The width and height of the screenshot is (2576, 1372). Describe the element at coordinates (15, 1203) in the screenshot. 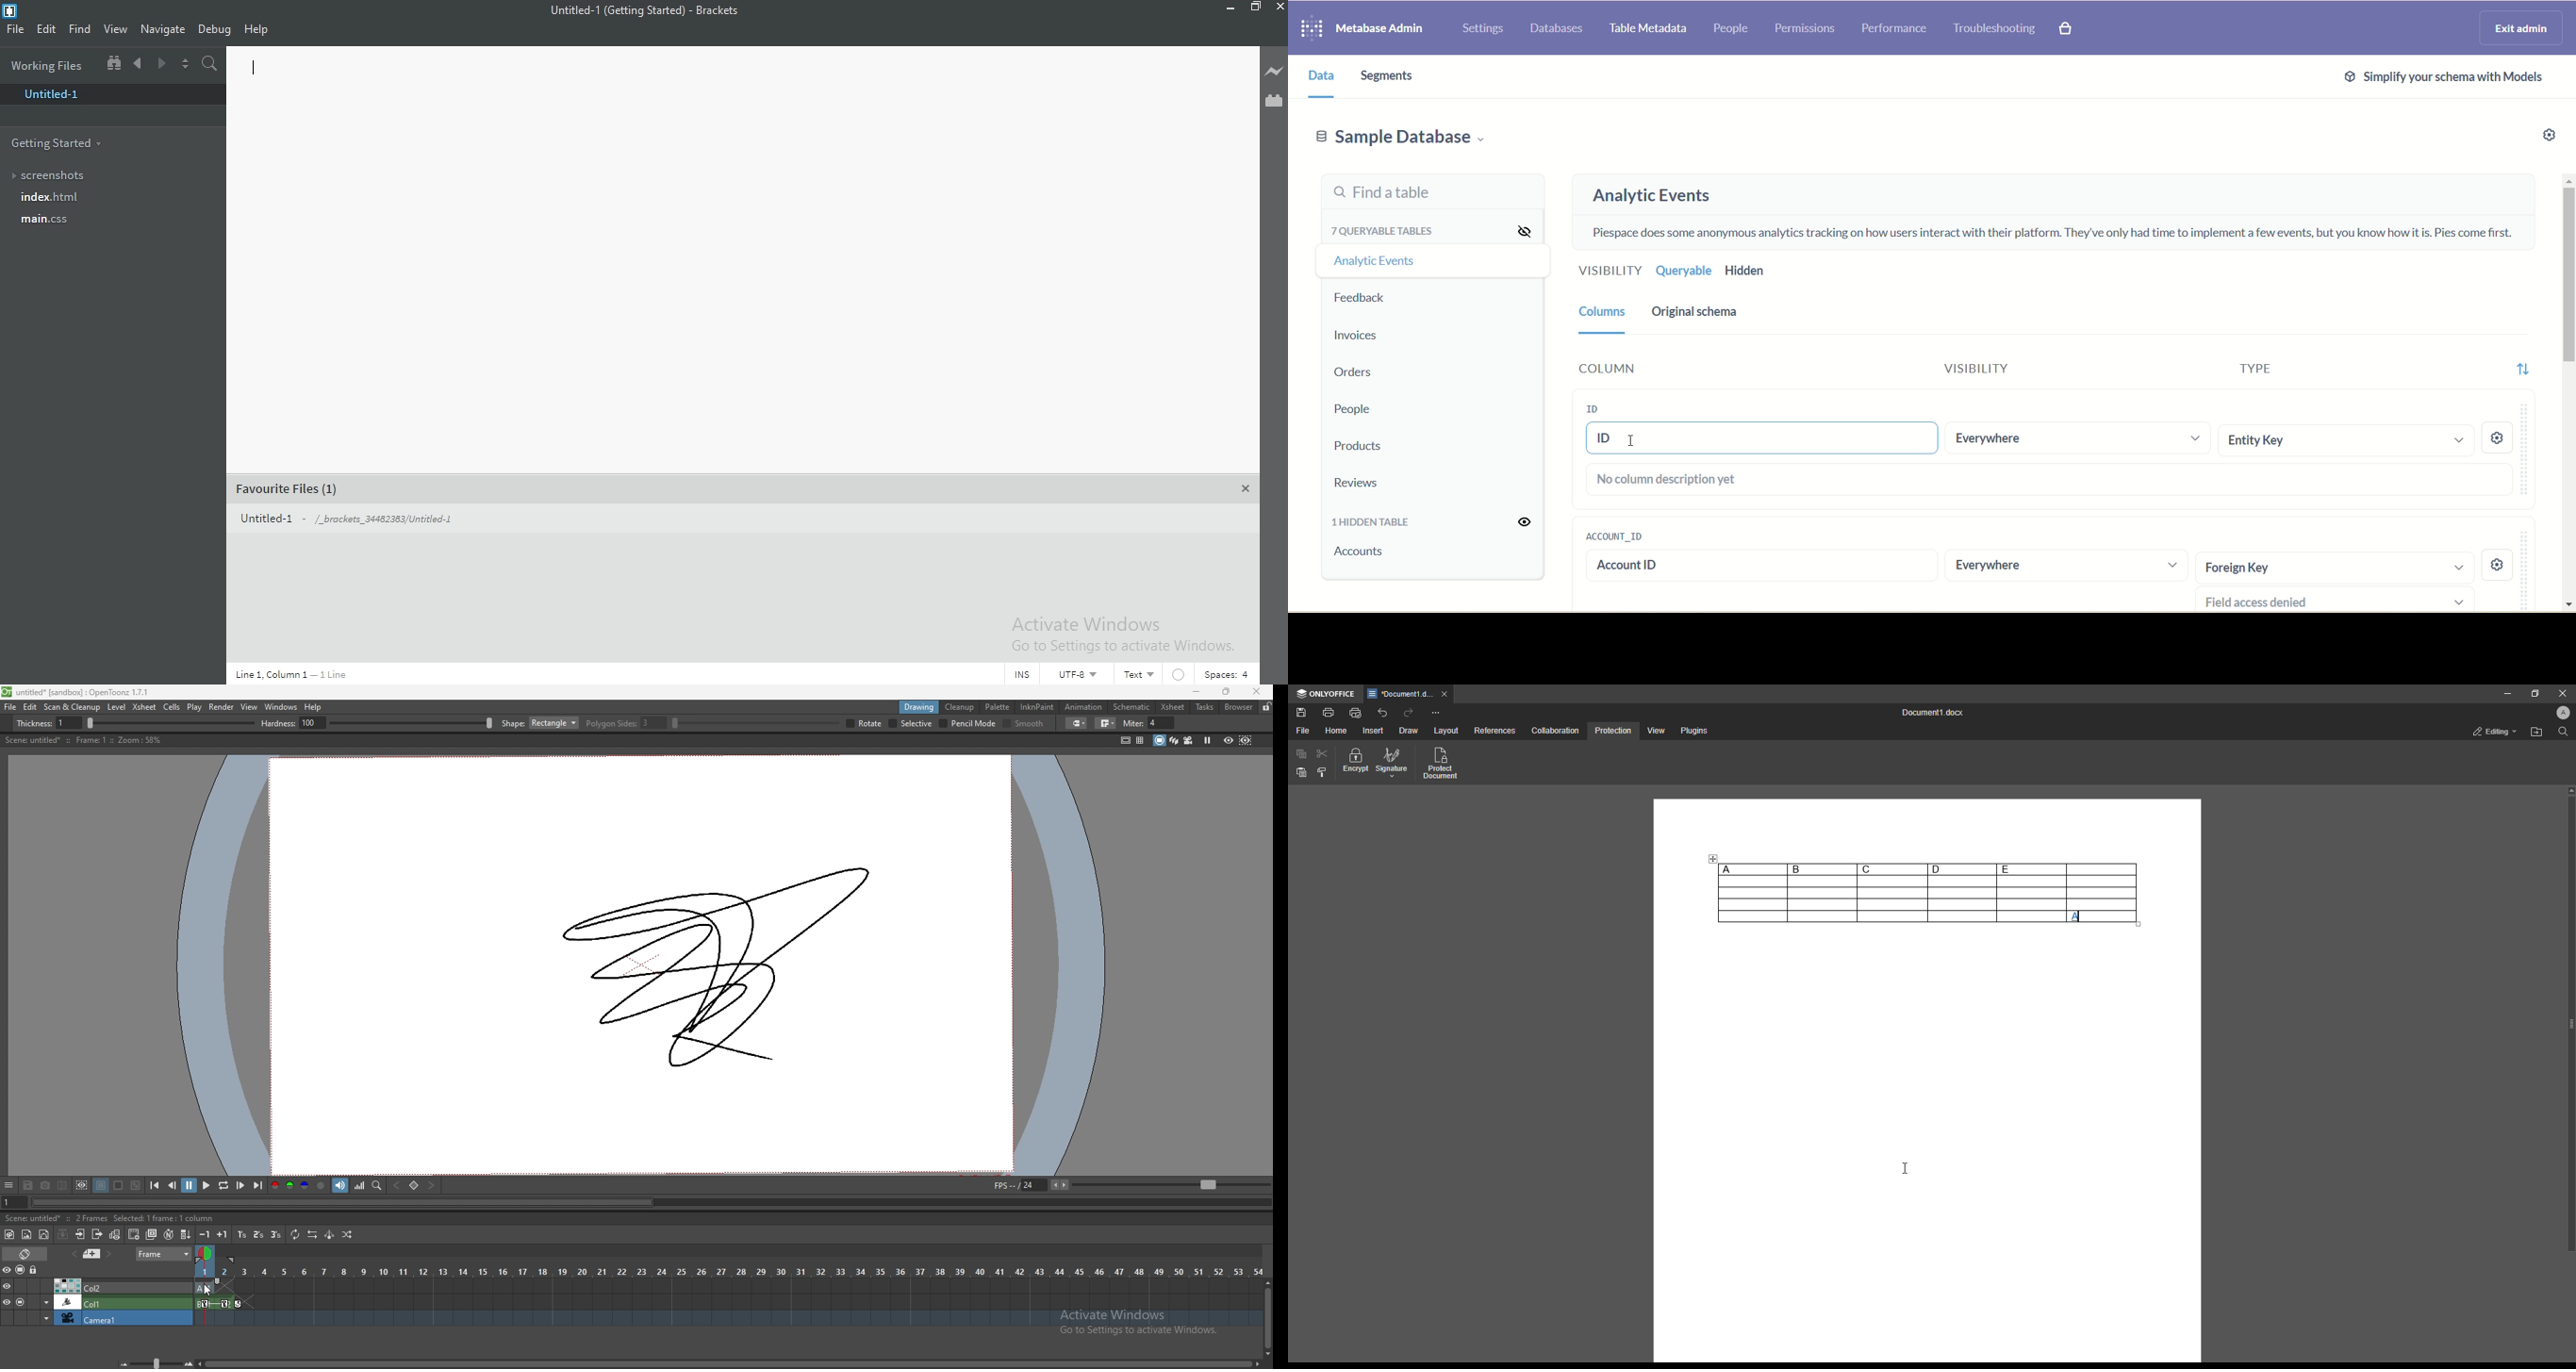

I see `goto frame` at that location.